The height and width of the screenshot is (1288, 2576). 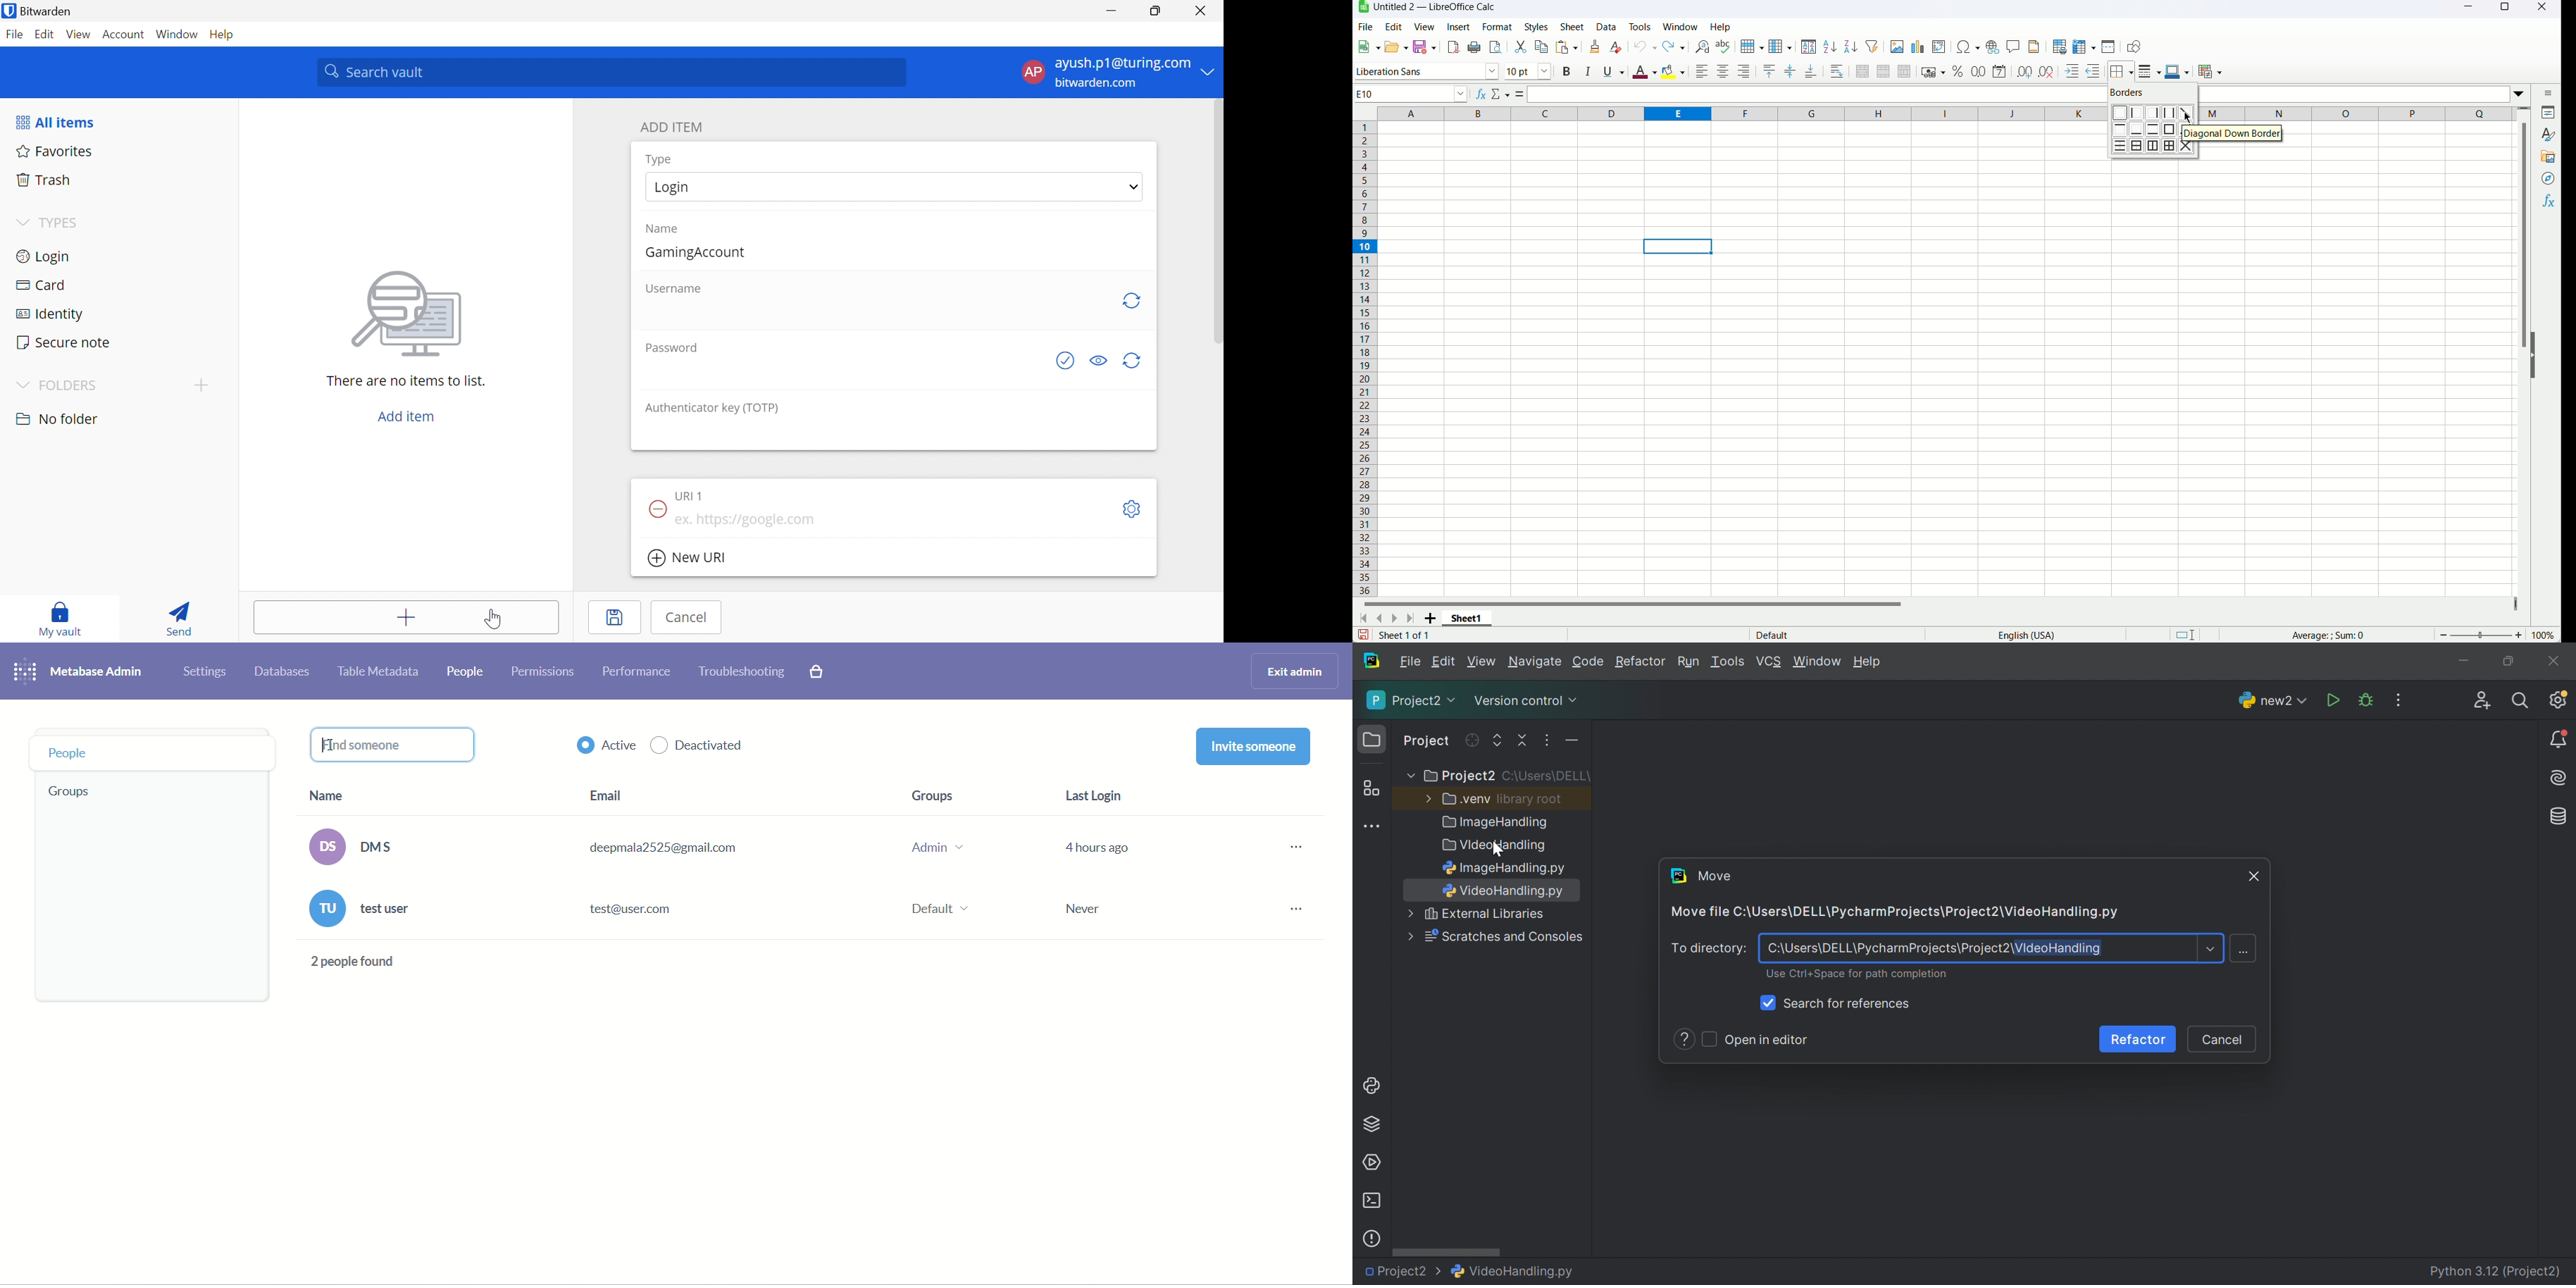 What do you see at coordinates (2273, 704) in the screenshot?
I see `new2` at bounding box center [2273, 704].